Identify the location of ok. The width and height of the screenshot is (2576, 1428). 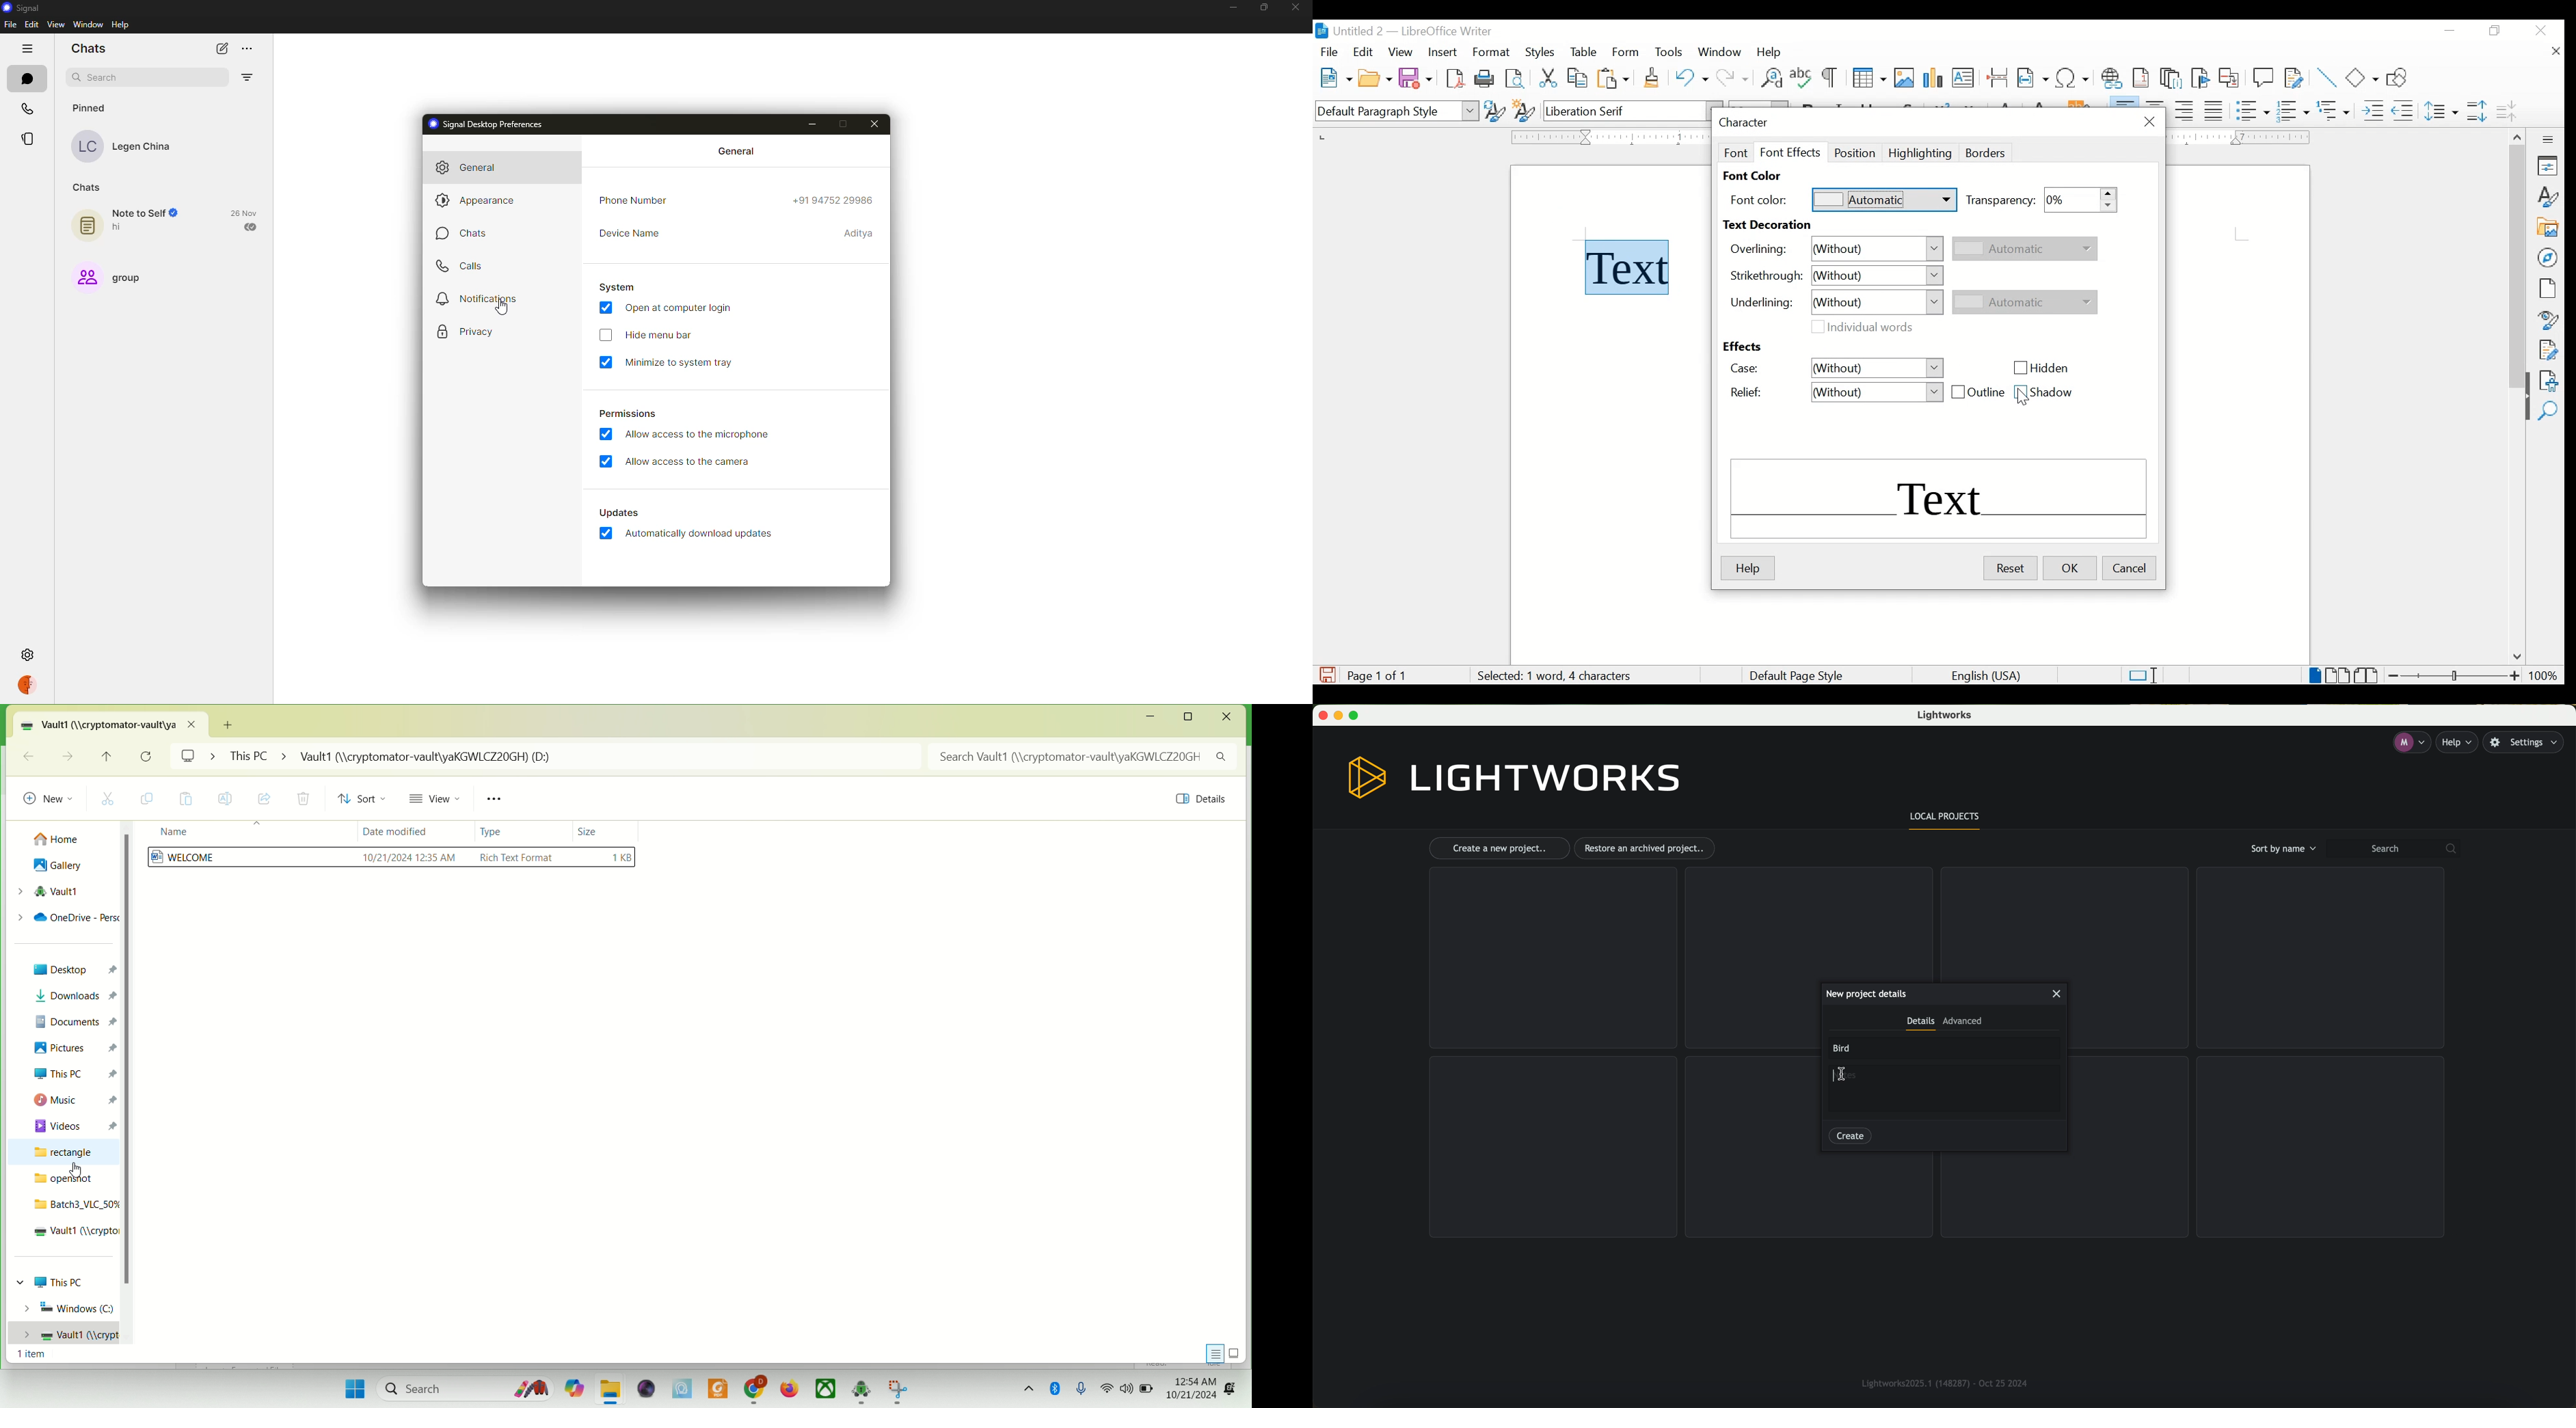
(2070, 568).